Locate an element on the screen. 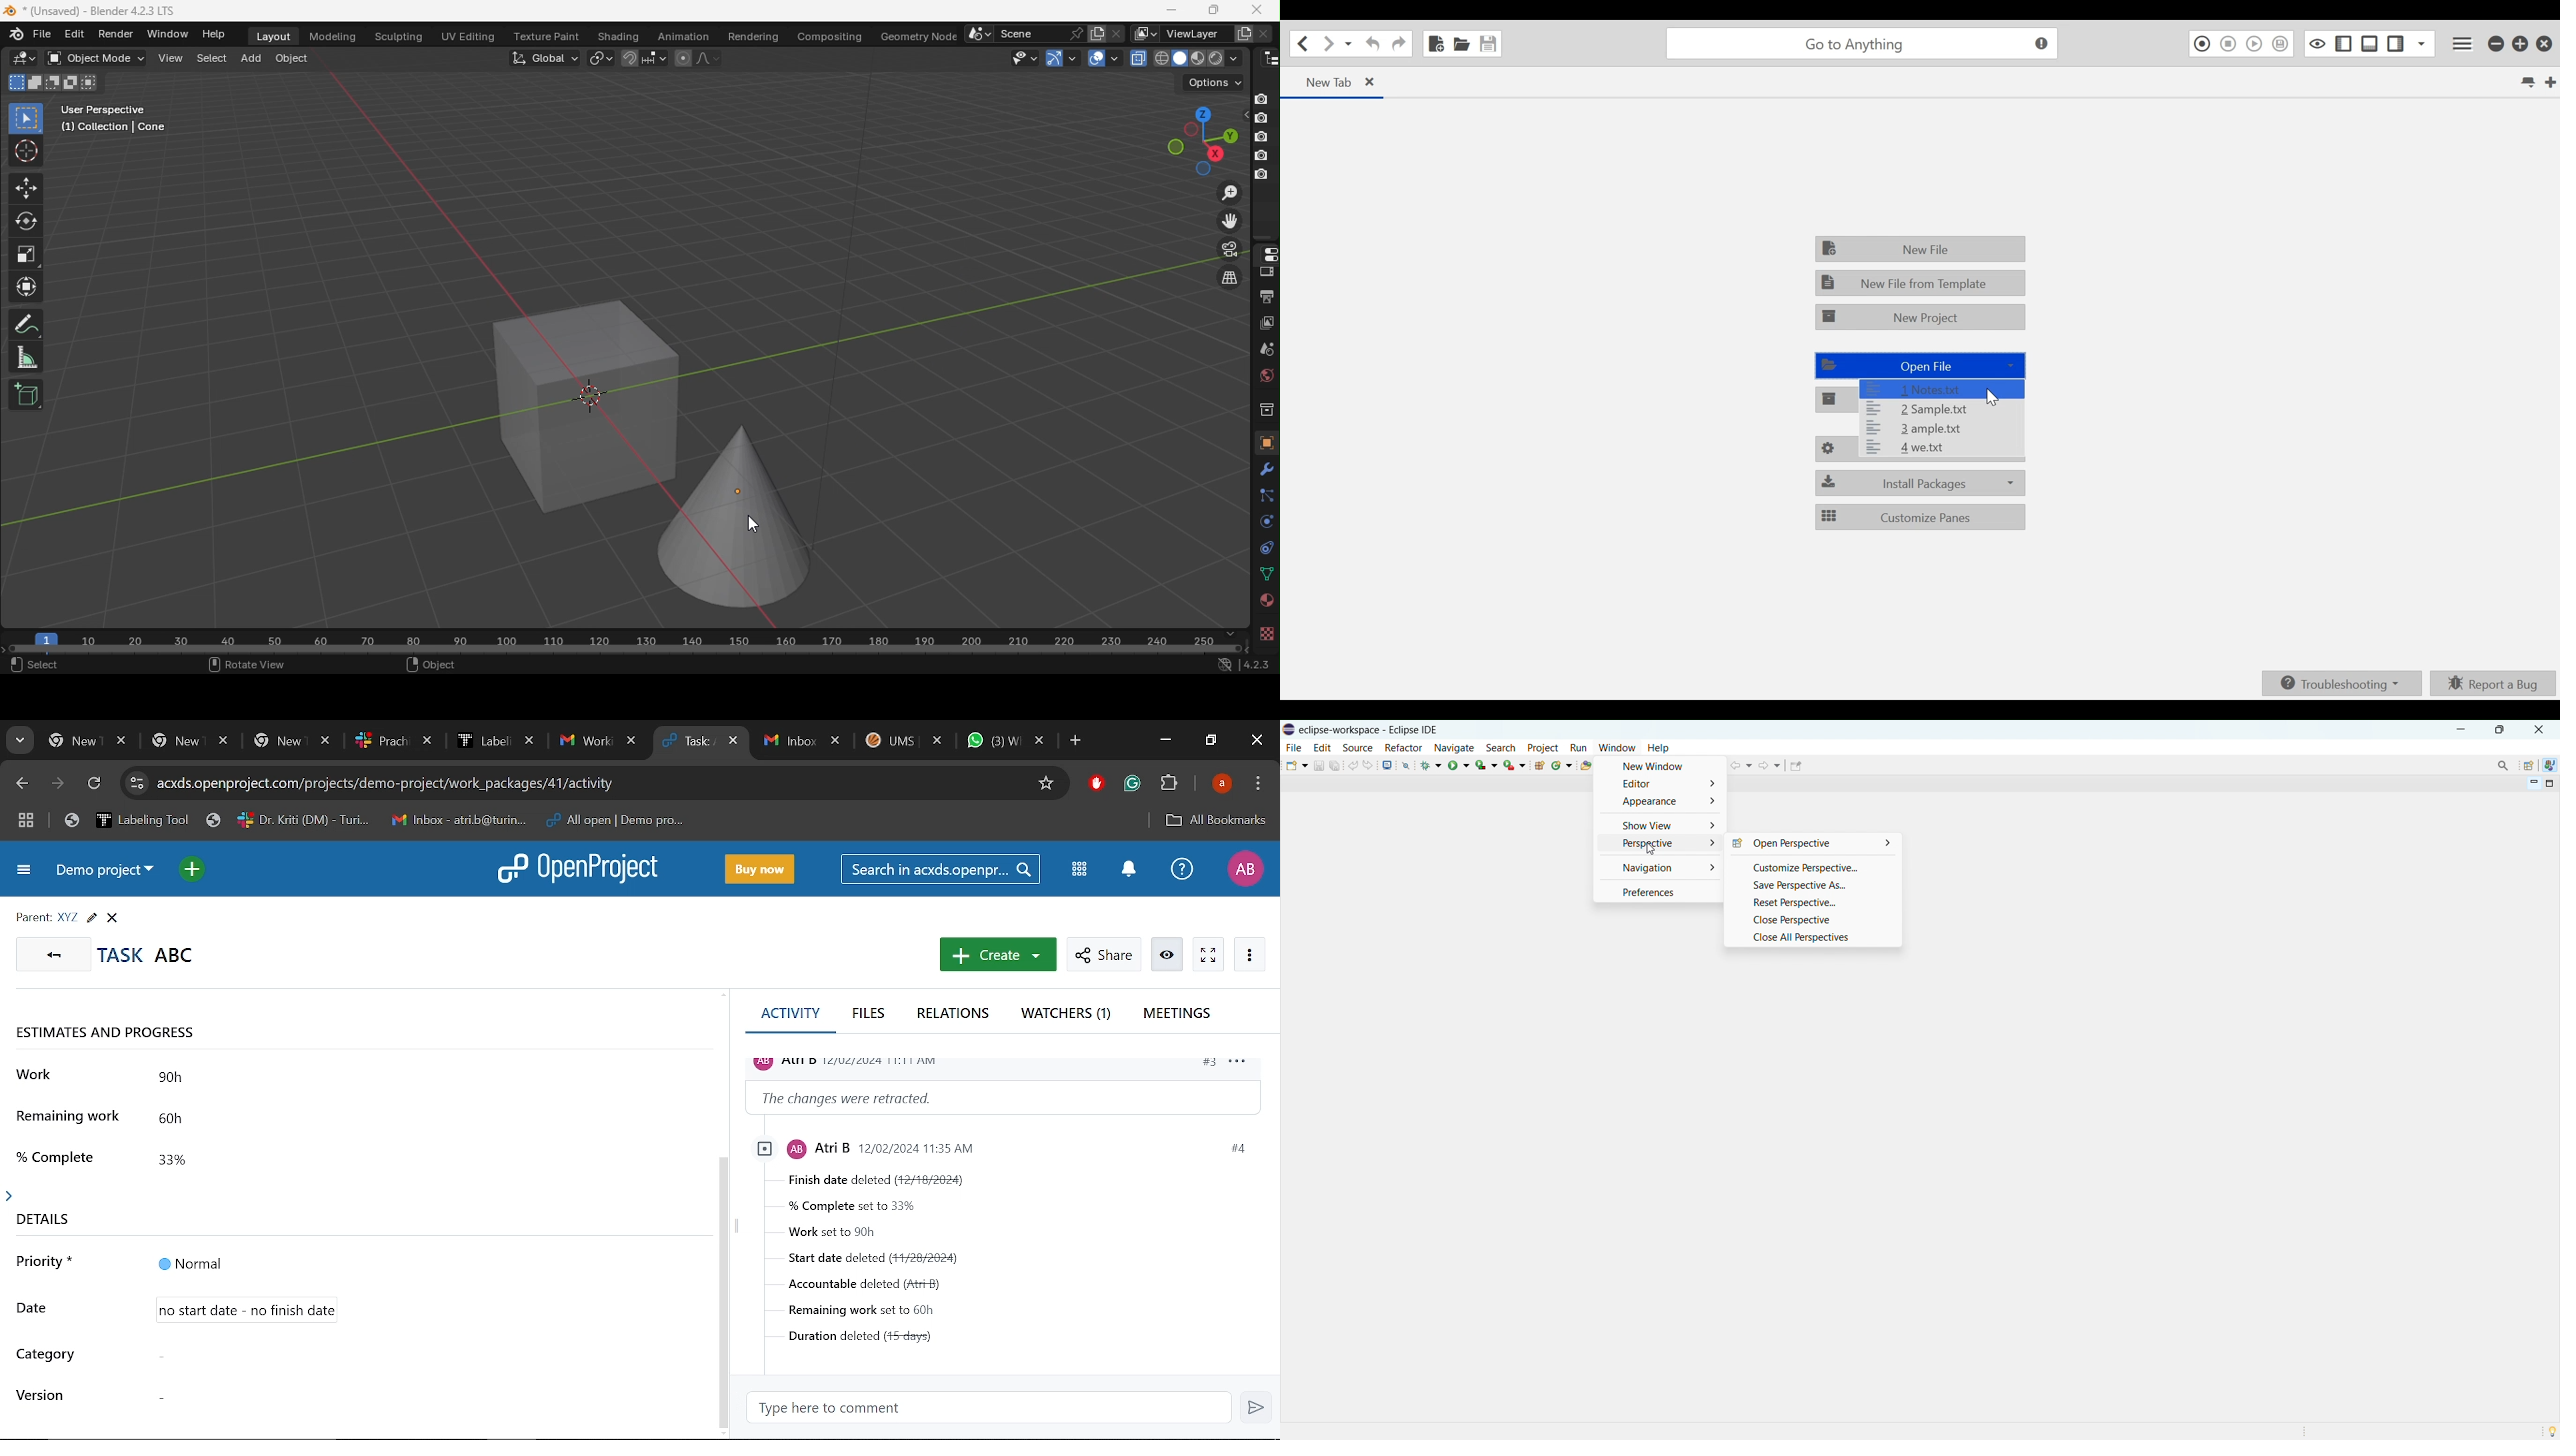 The height and width of the screenshot is (1456, 2576). Type here to comment is located at coordinates (990, 1408).